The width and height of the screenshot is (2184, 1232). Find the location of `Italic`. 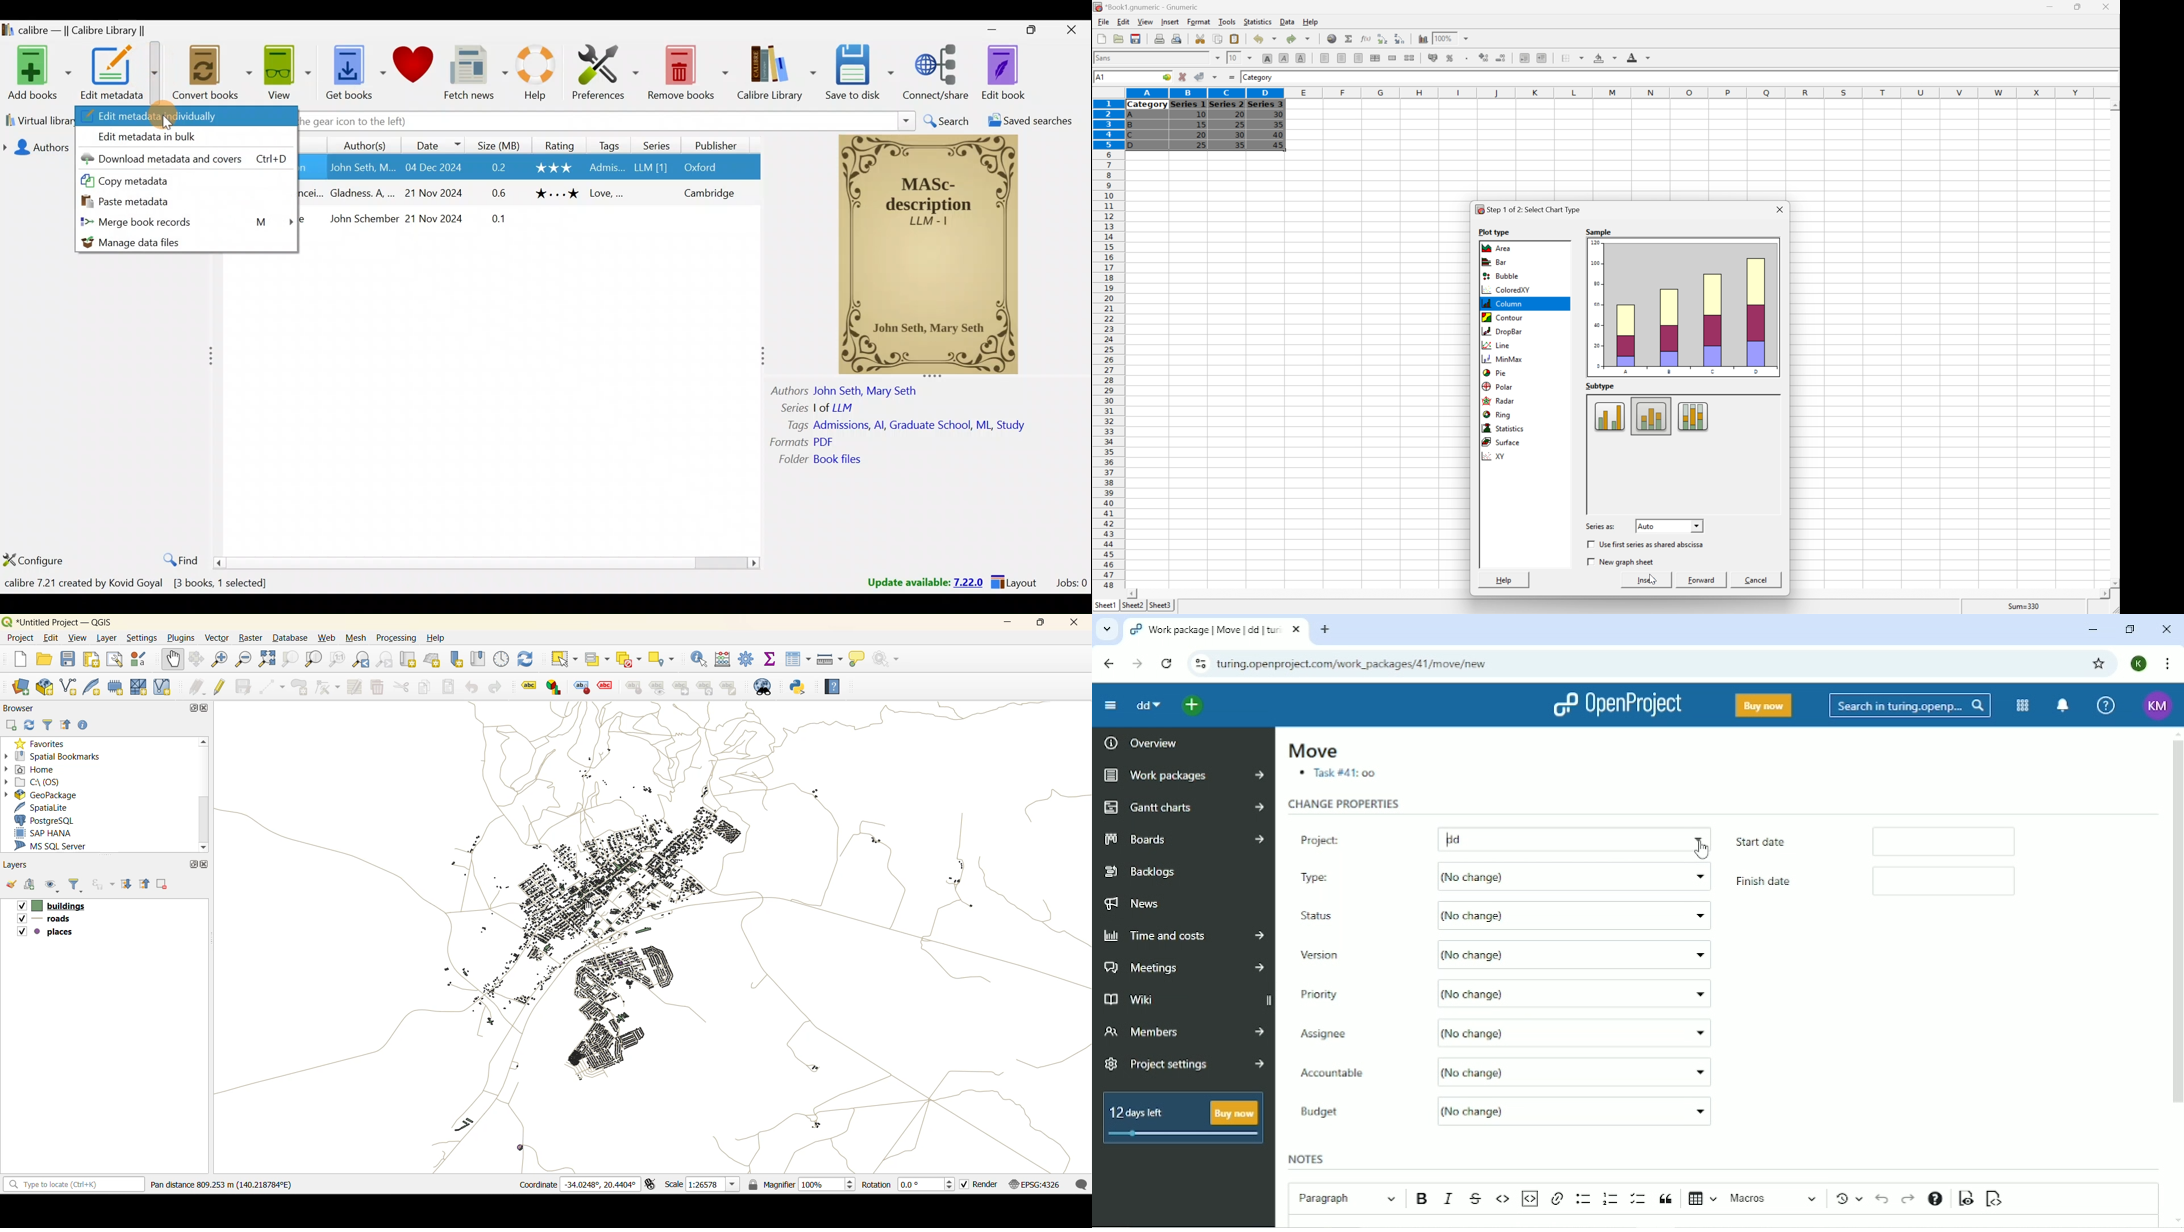

Italic is located at coordinates (1450, 1198).